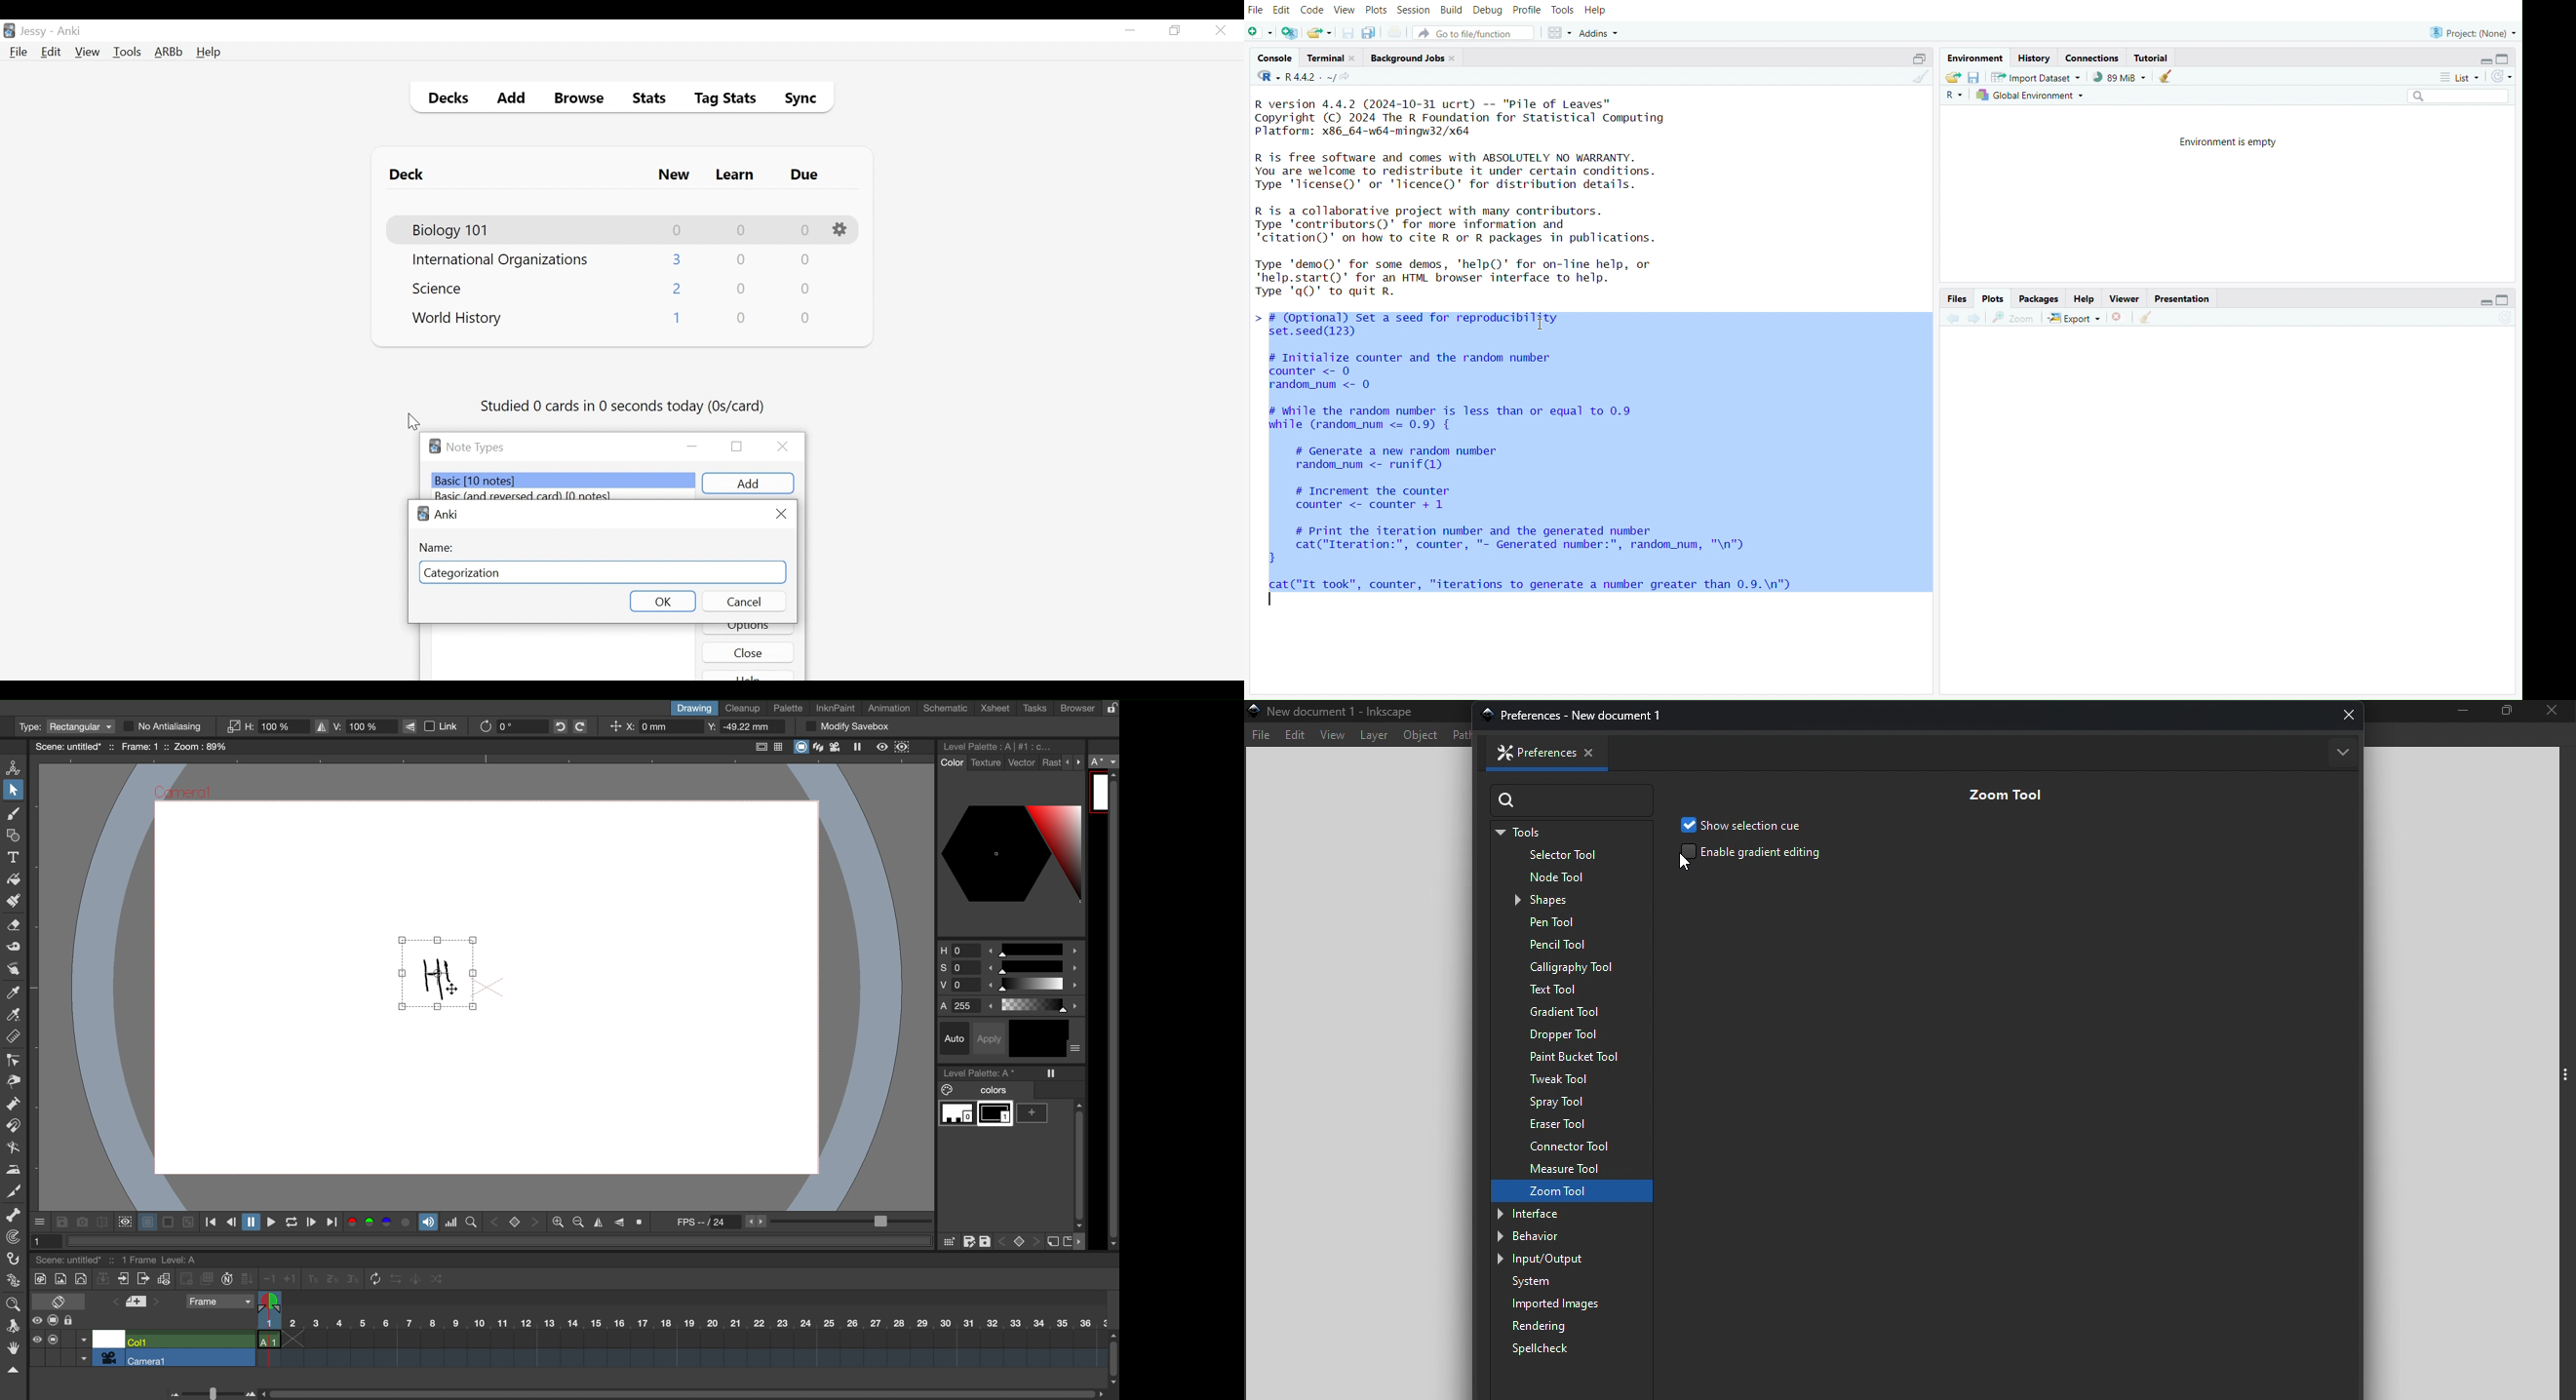 This screenshot has width=2576, height=1400. What do you see at coordinates (447, 514) in the screenshot?
I see `Software name` at bounding box center [447, 514].